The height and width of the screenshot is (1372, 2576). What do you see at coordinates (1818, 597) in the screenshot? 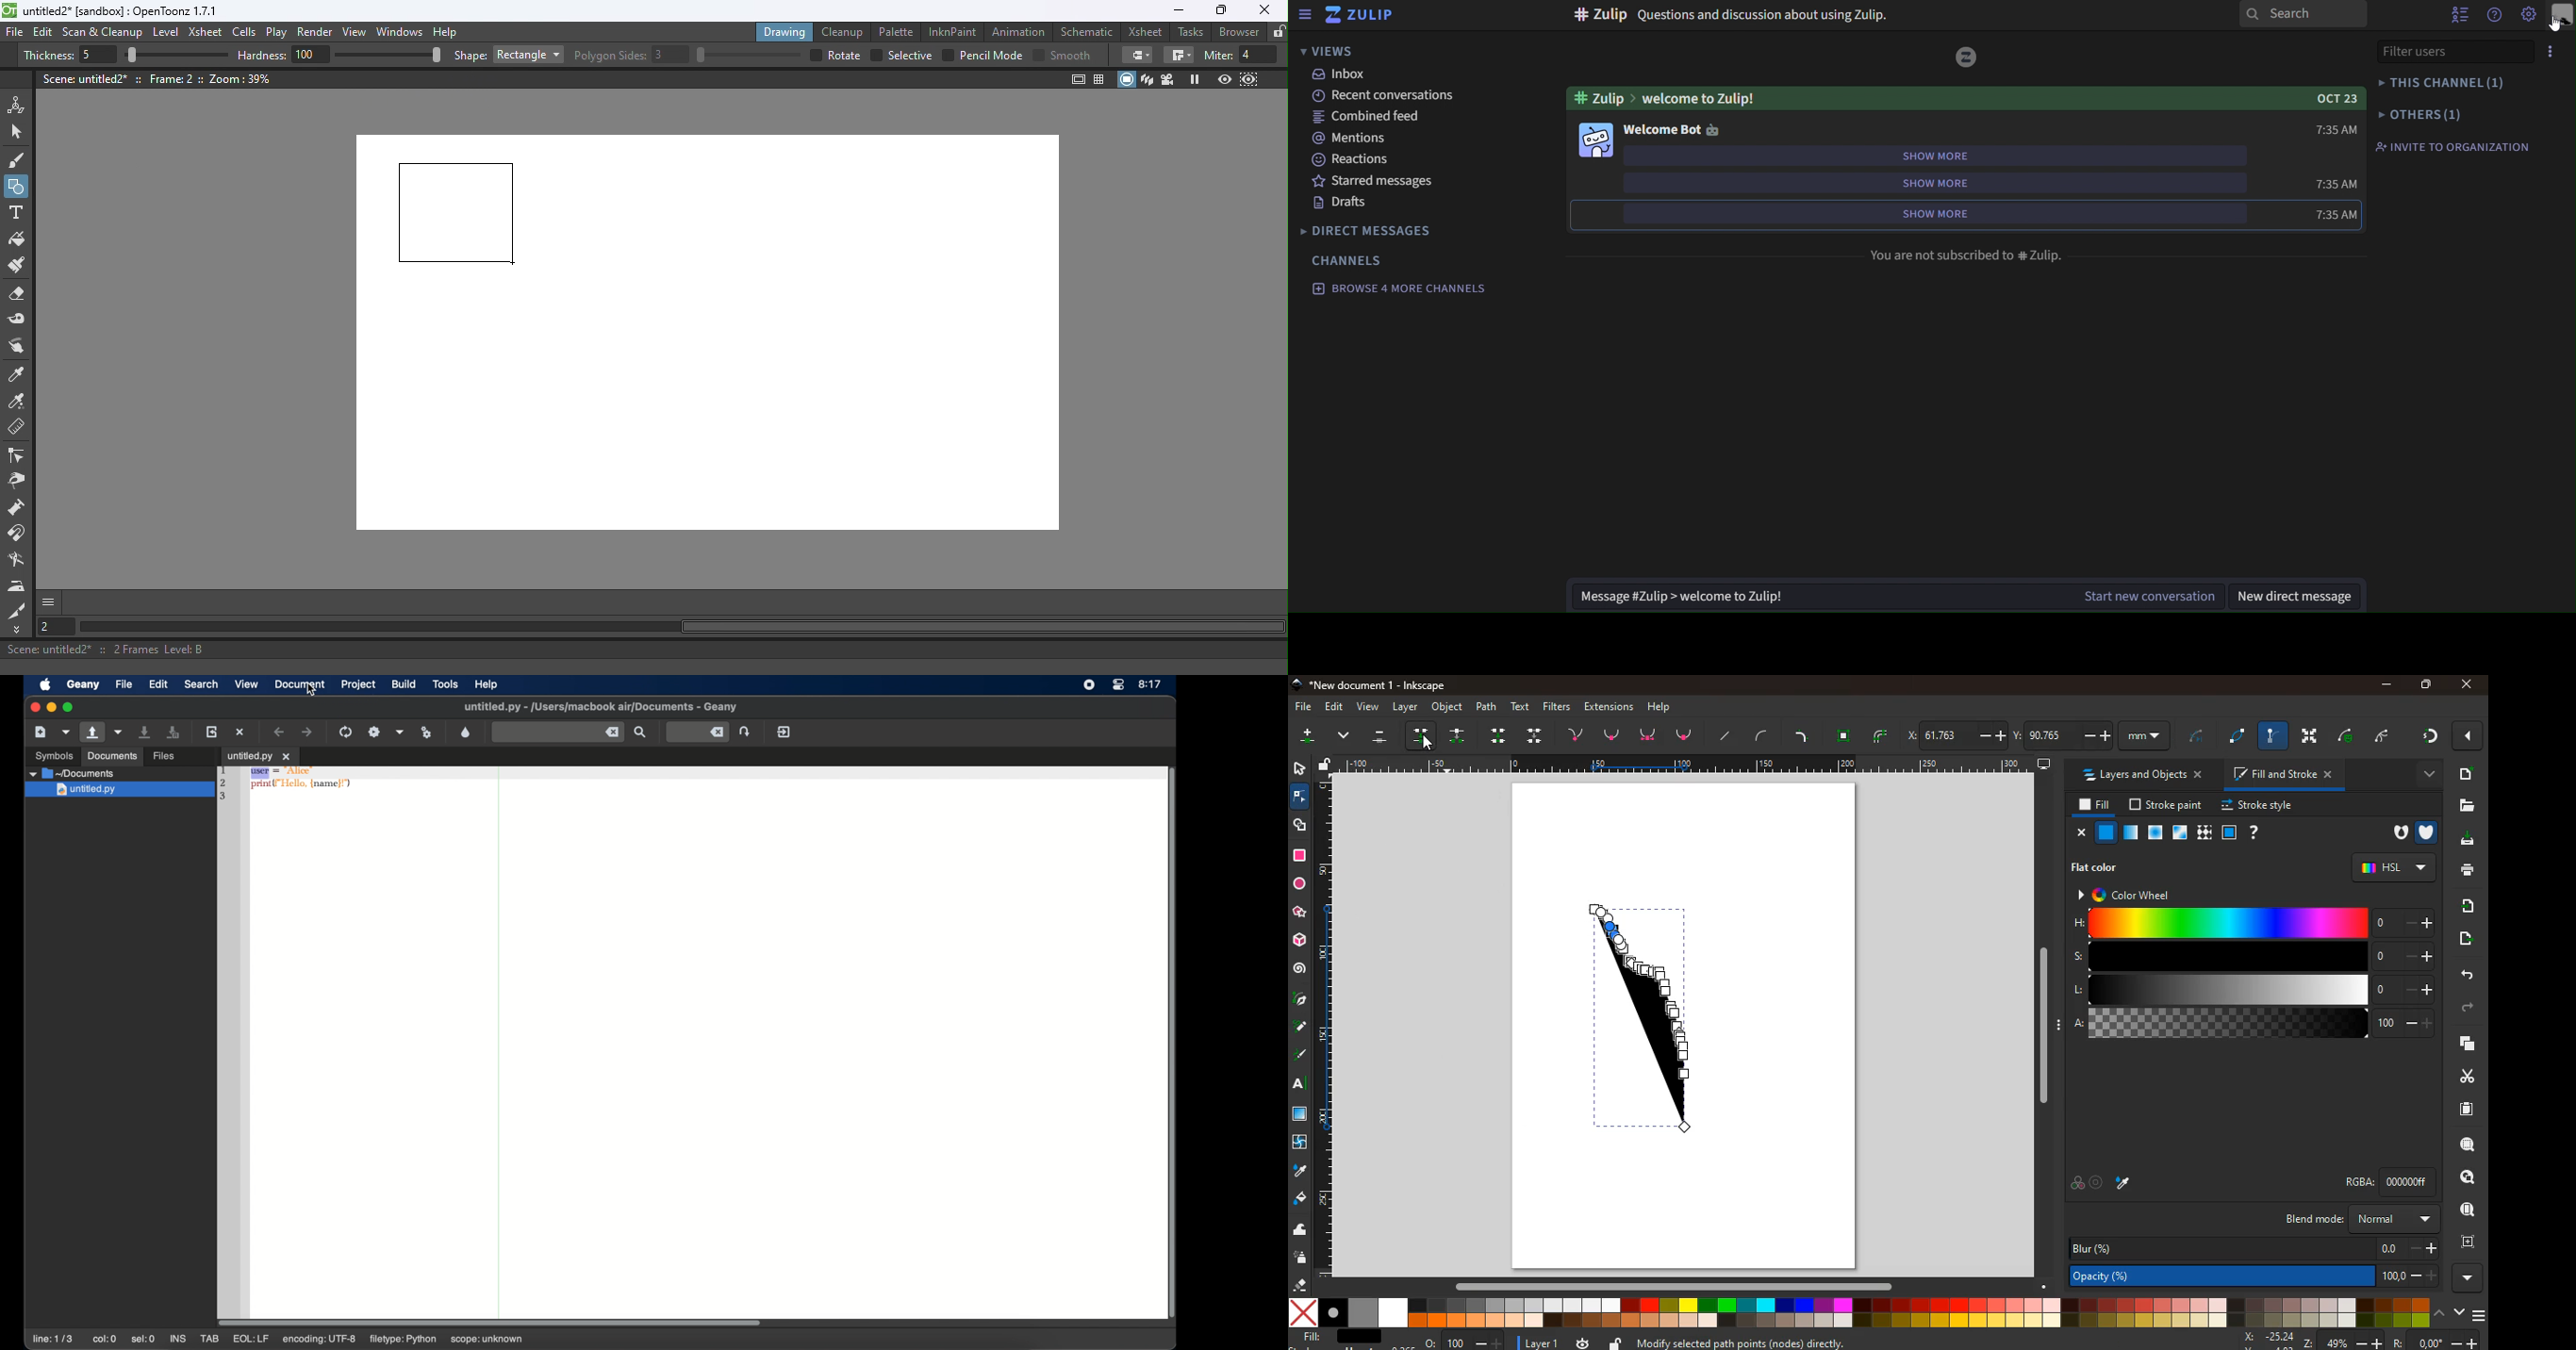
I see `Message #Zulip > Welcome to Zulip` at bounding box center [1818, 597].